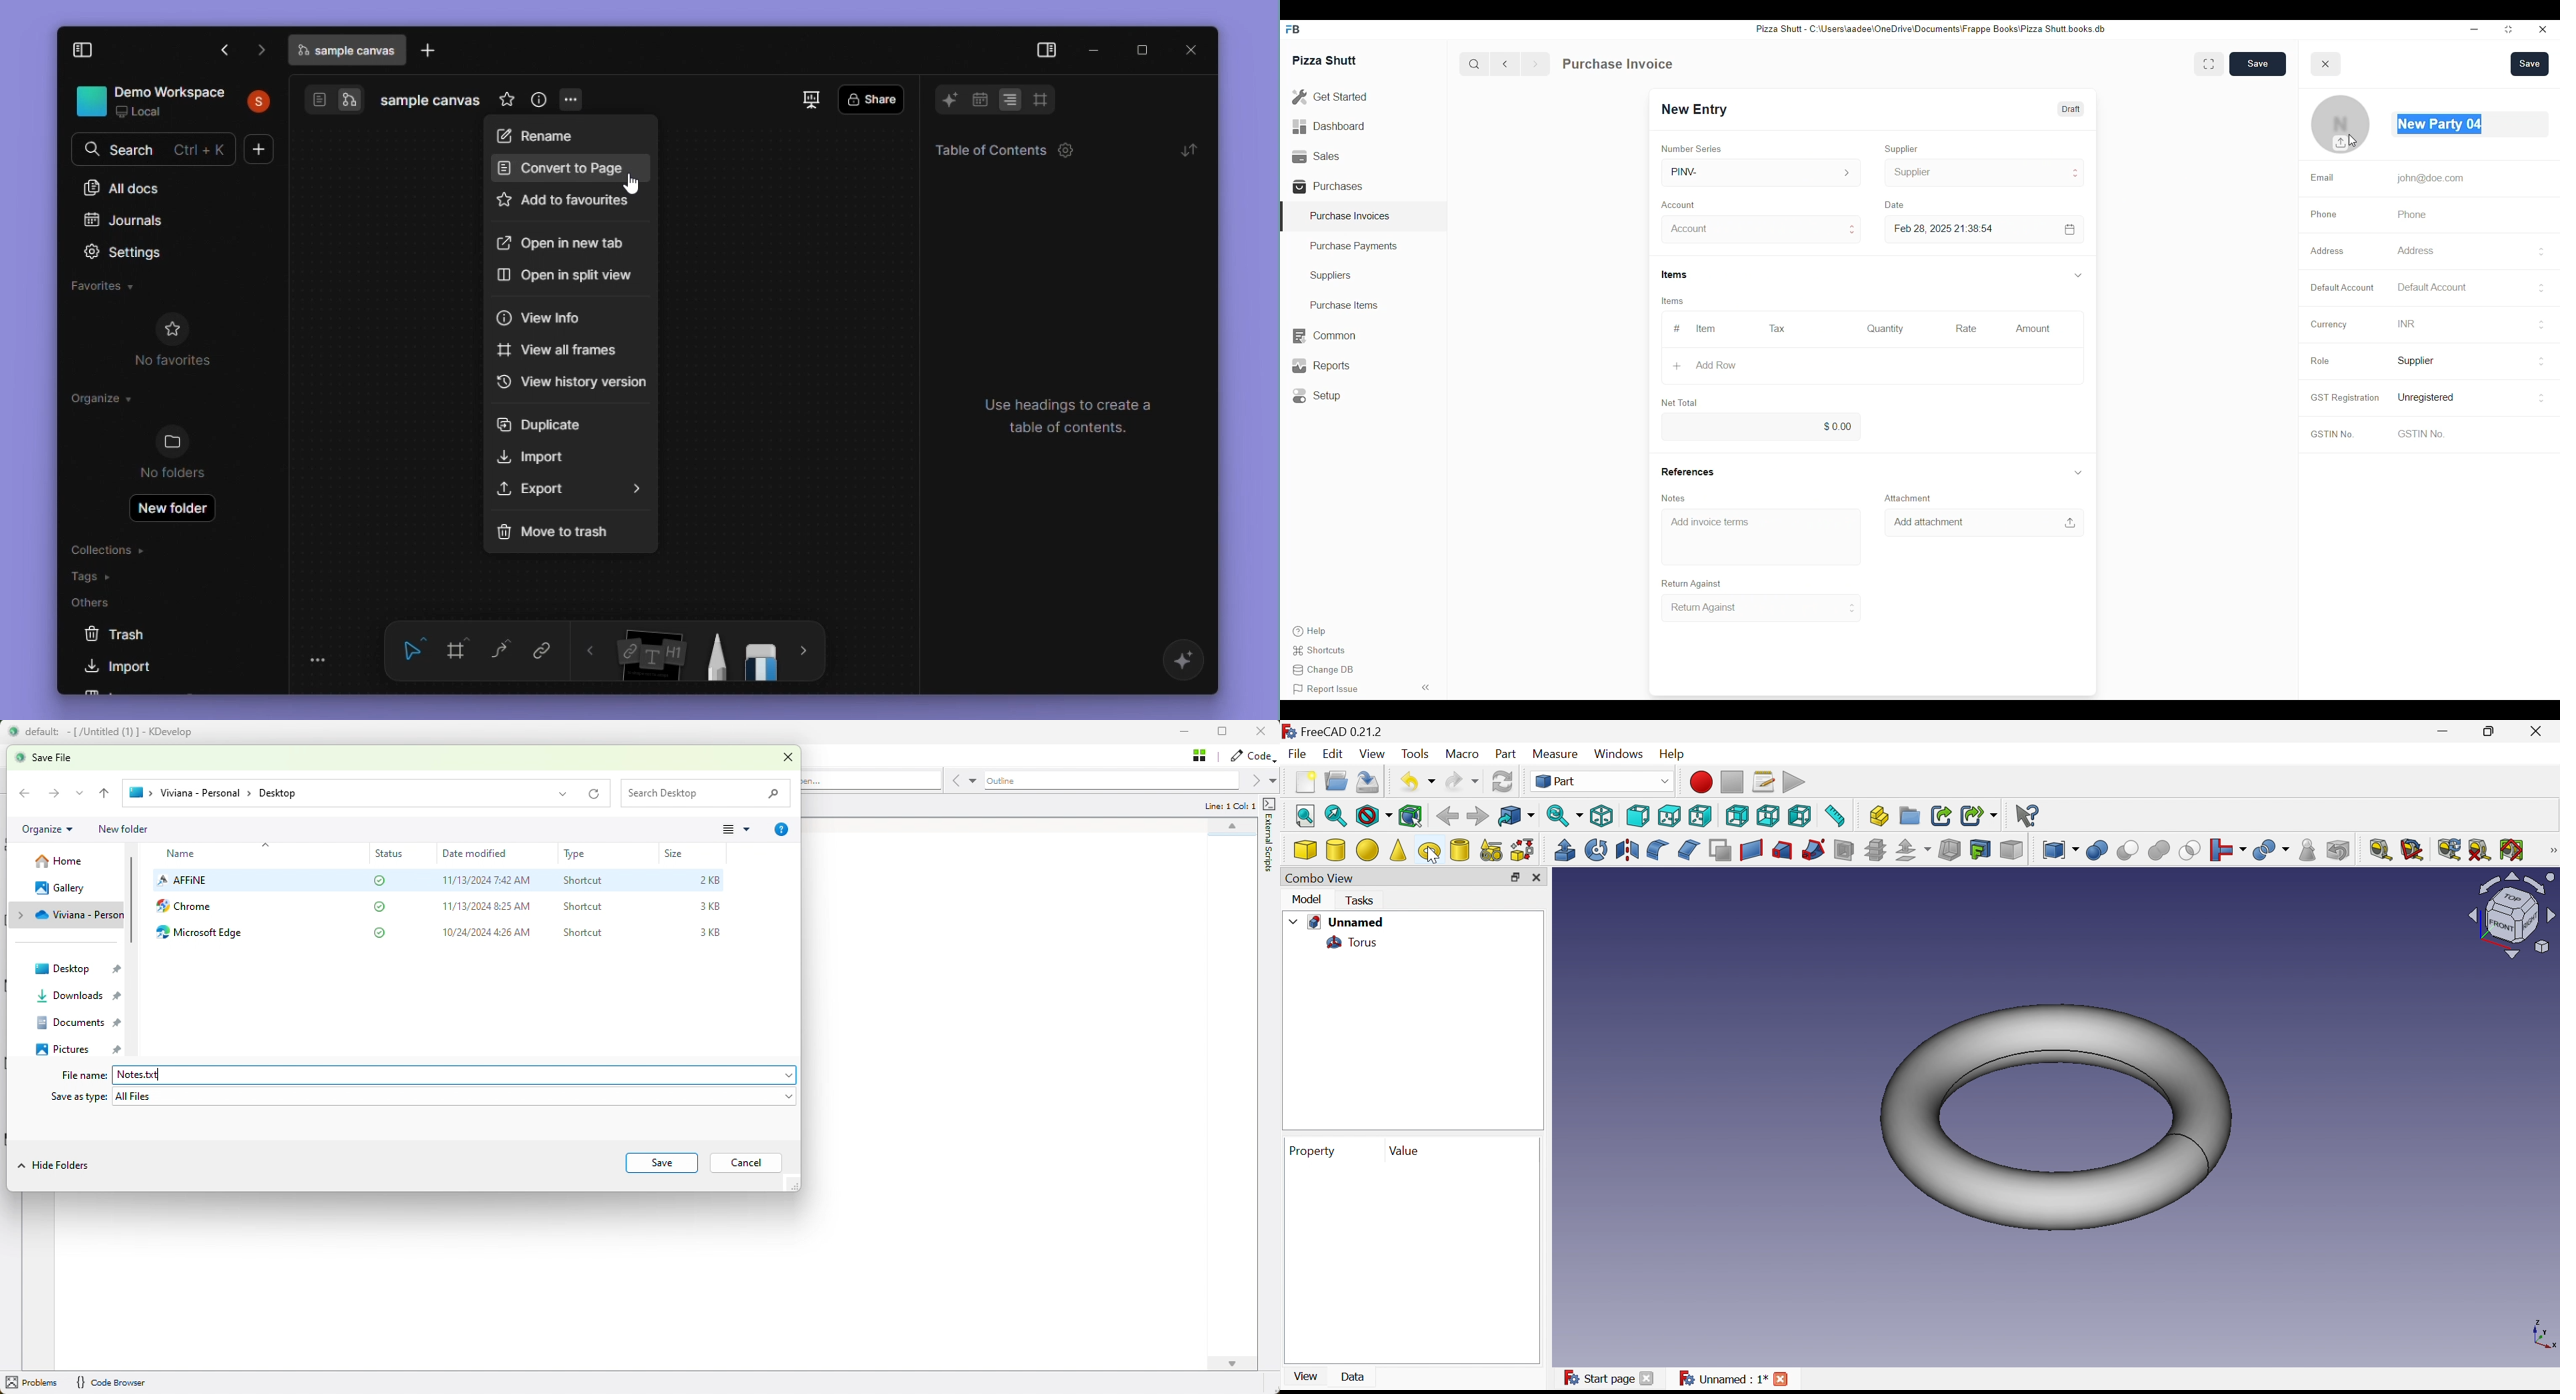 This screenshot has width=2576, height=1400. What do you see at coordinates (1671, 301) in the screenshot?
I see `Items` at bounding box center [1671, 301].